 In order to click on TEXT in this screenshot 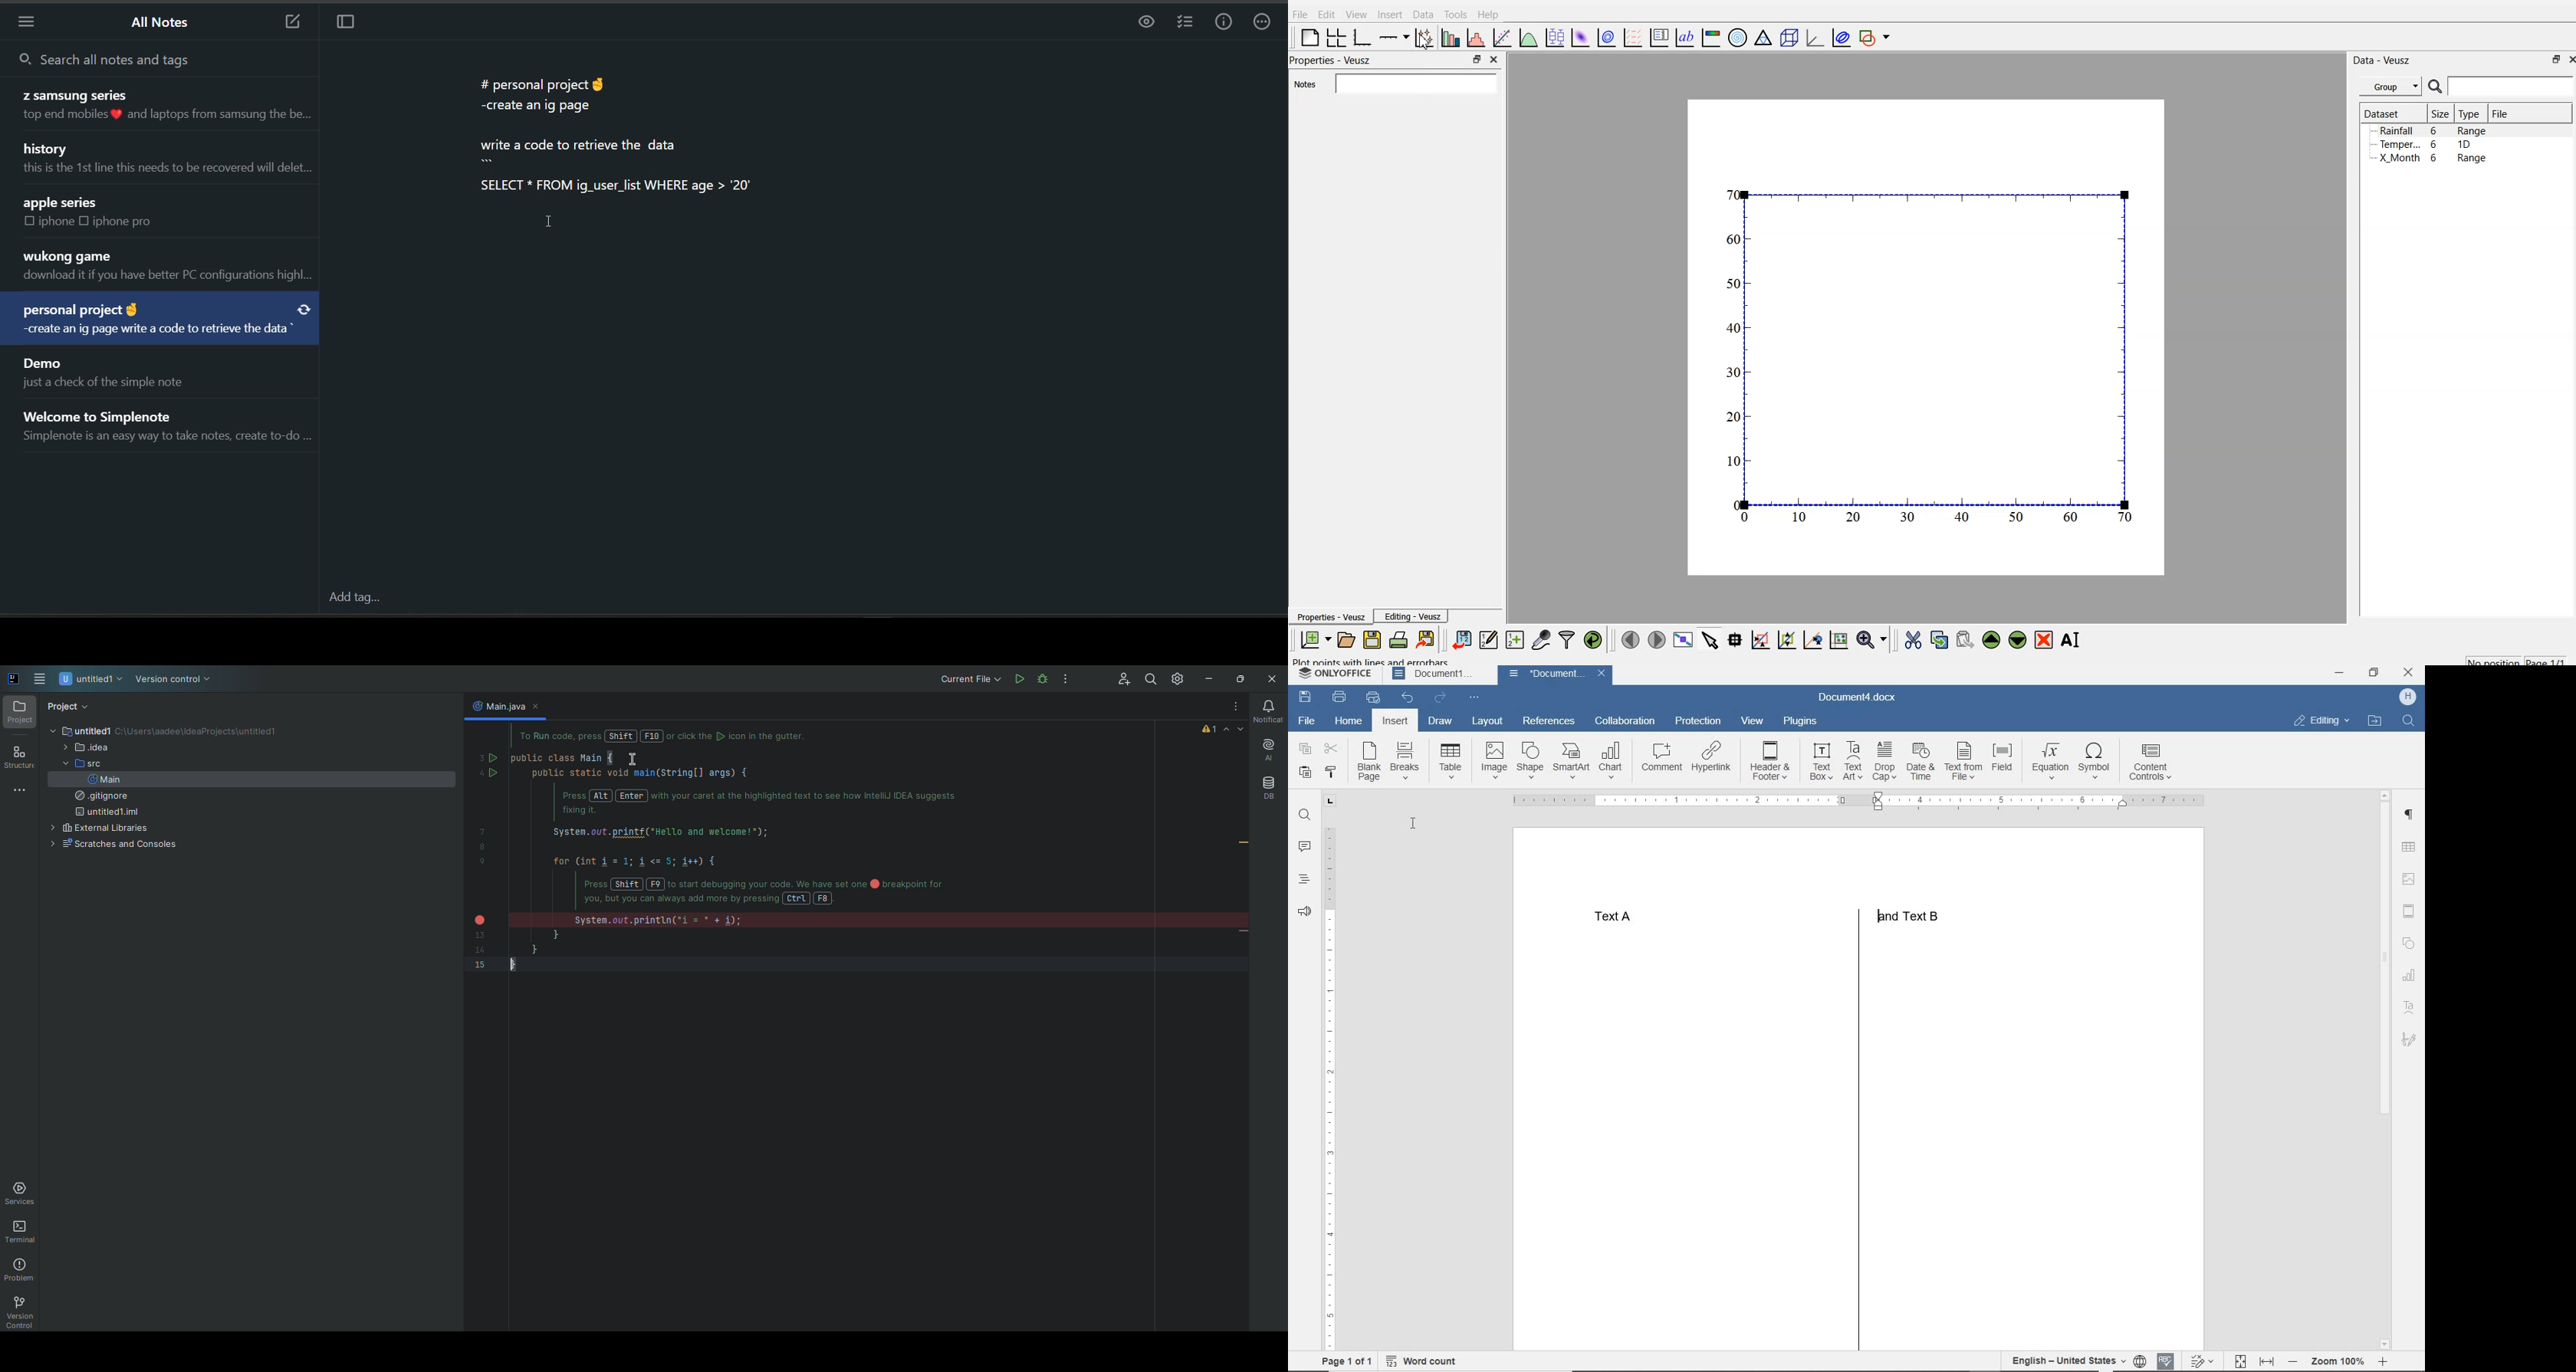, I will do `click(1769, 916)`.